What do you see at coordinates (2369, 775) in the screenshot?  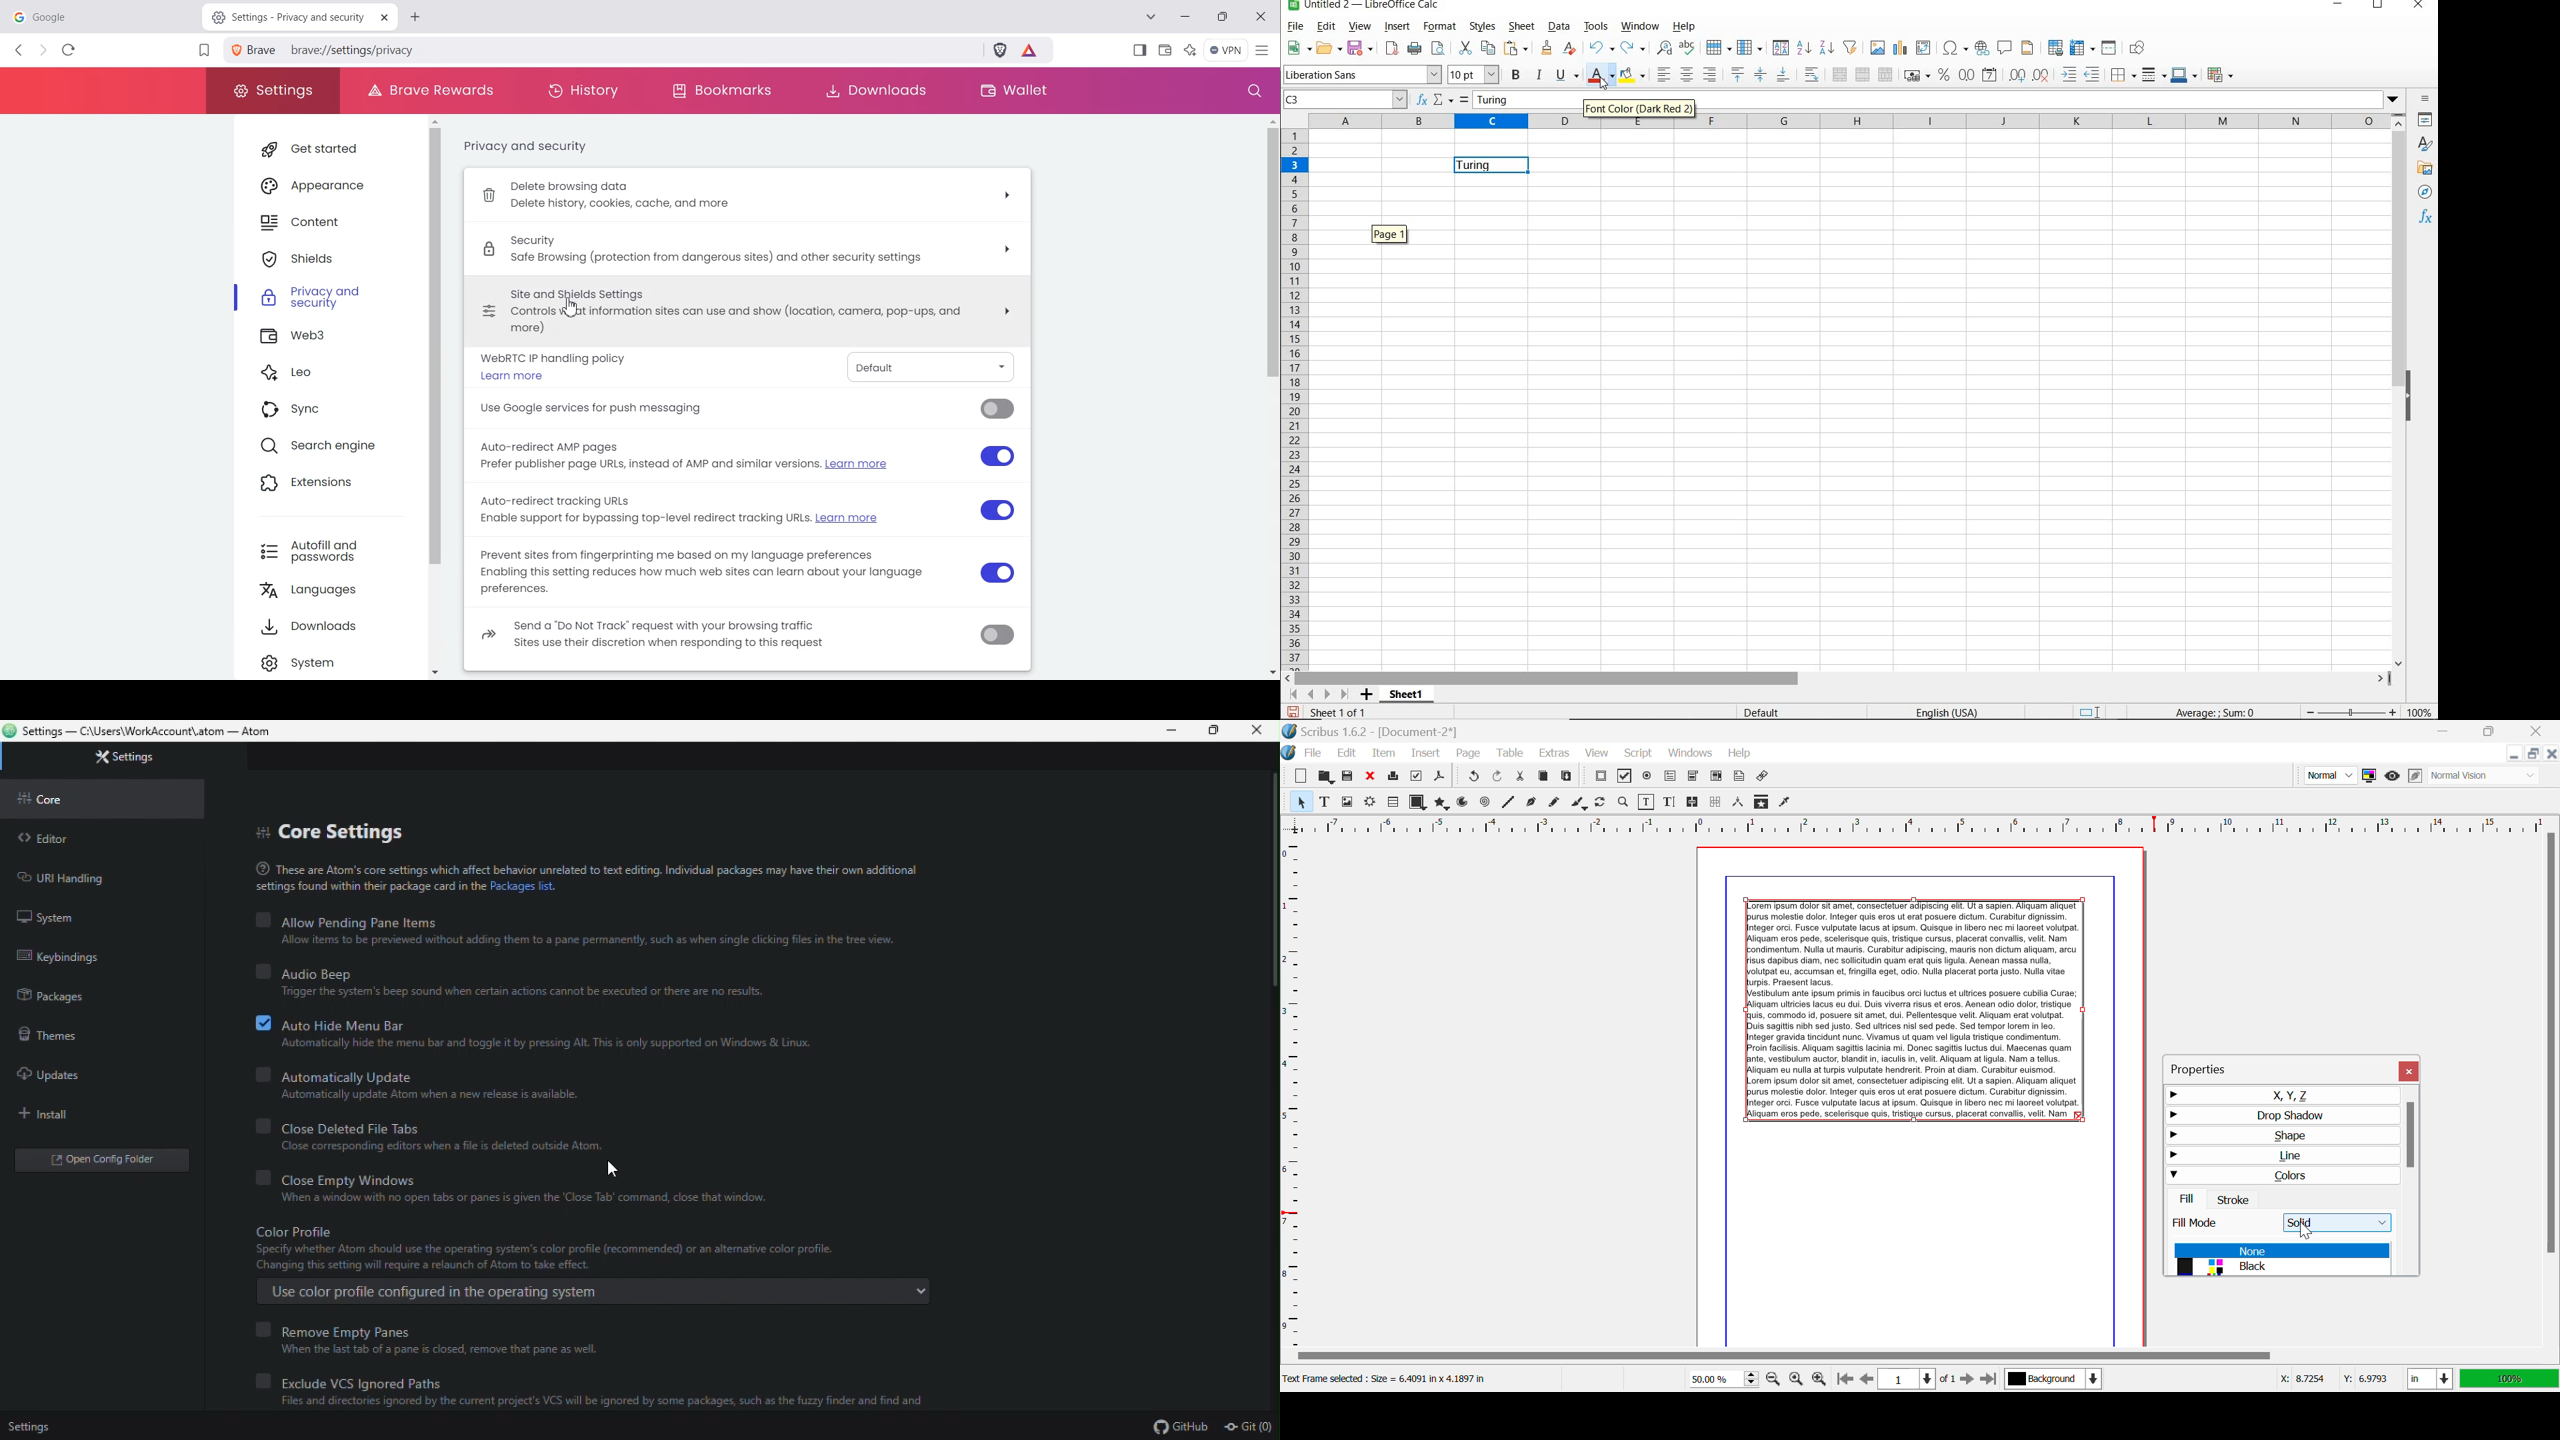 I see `Toggle Color Management` at bounding box center [2369, 775].